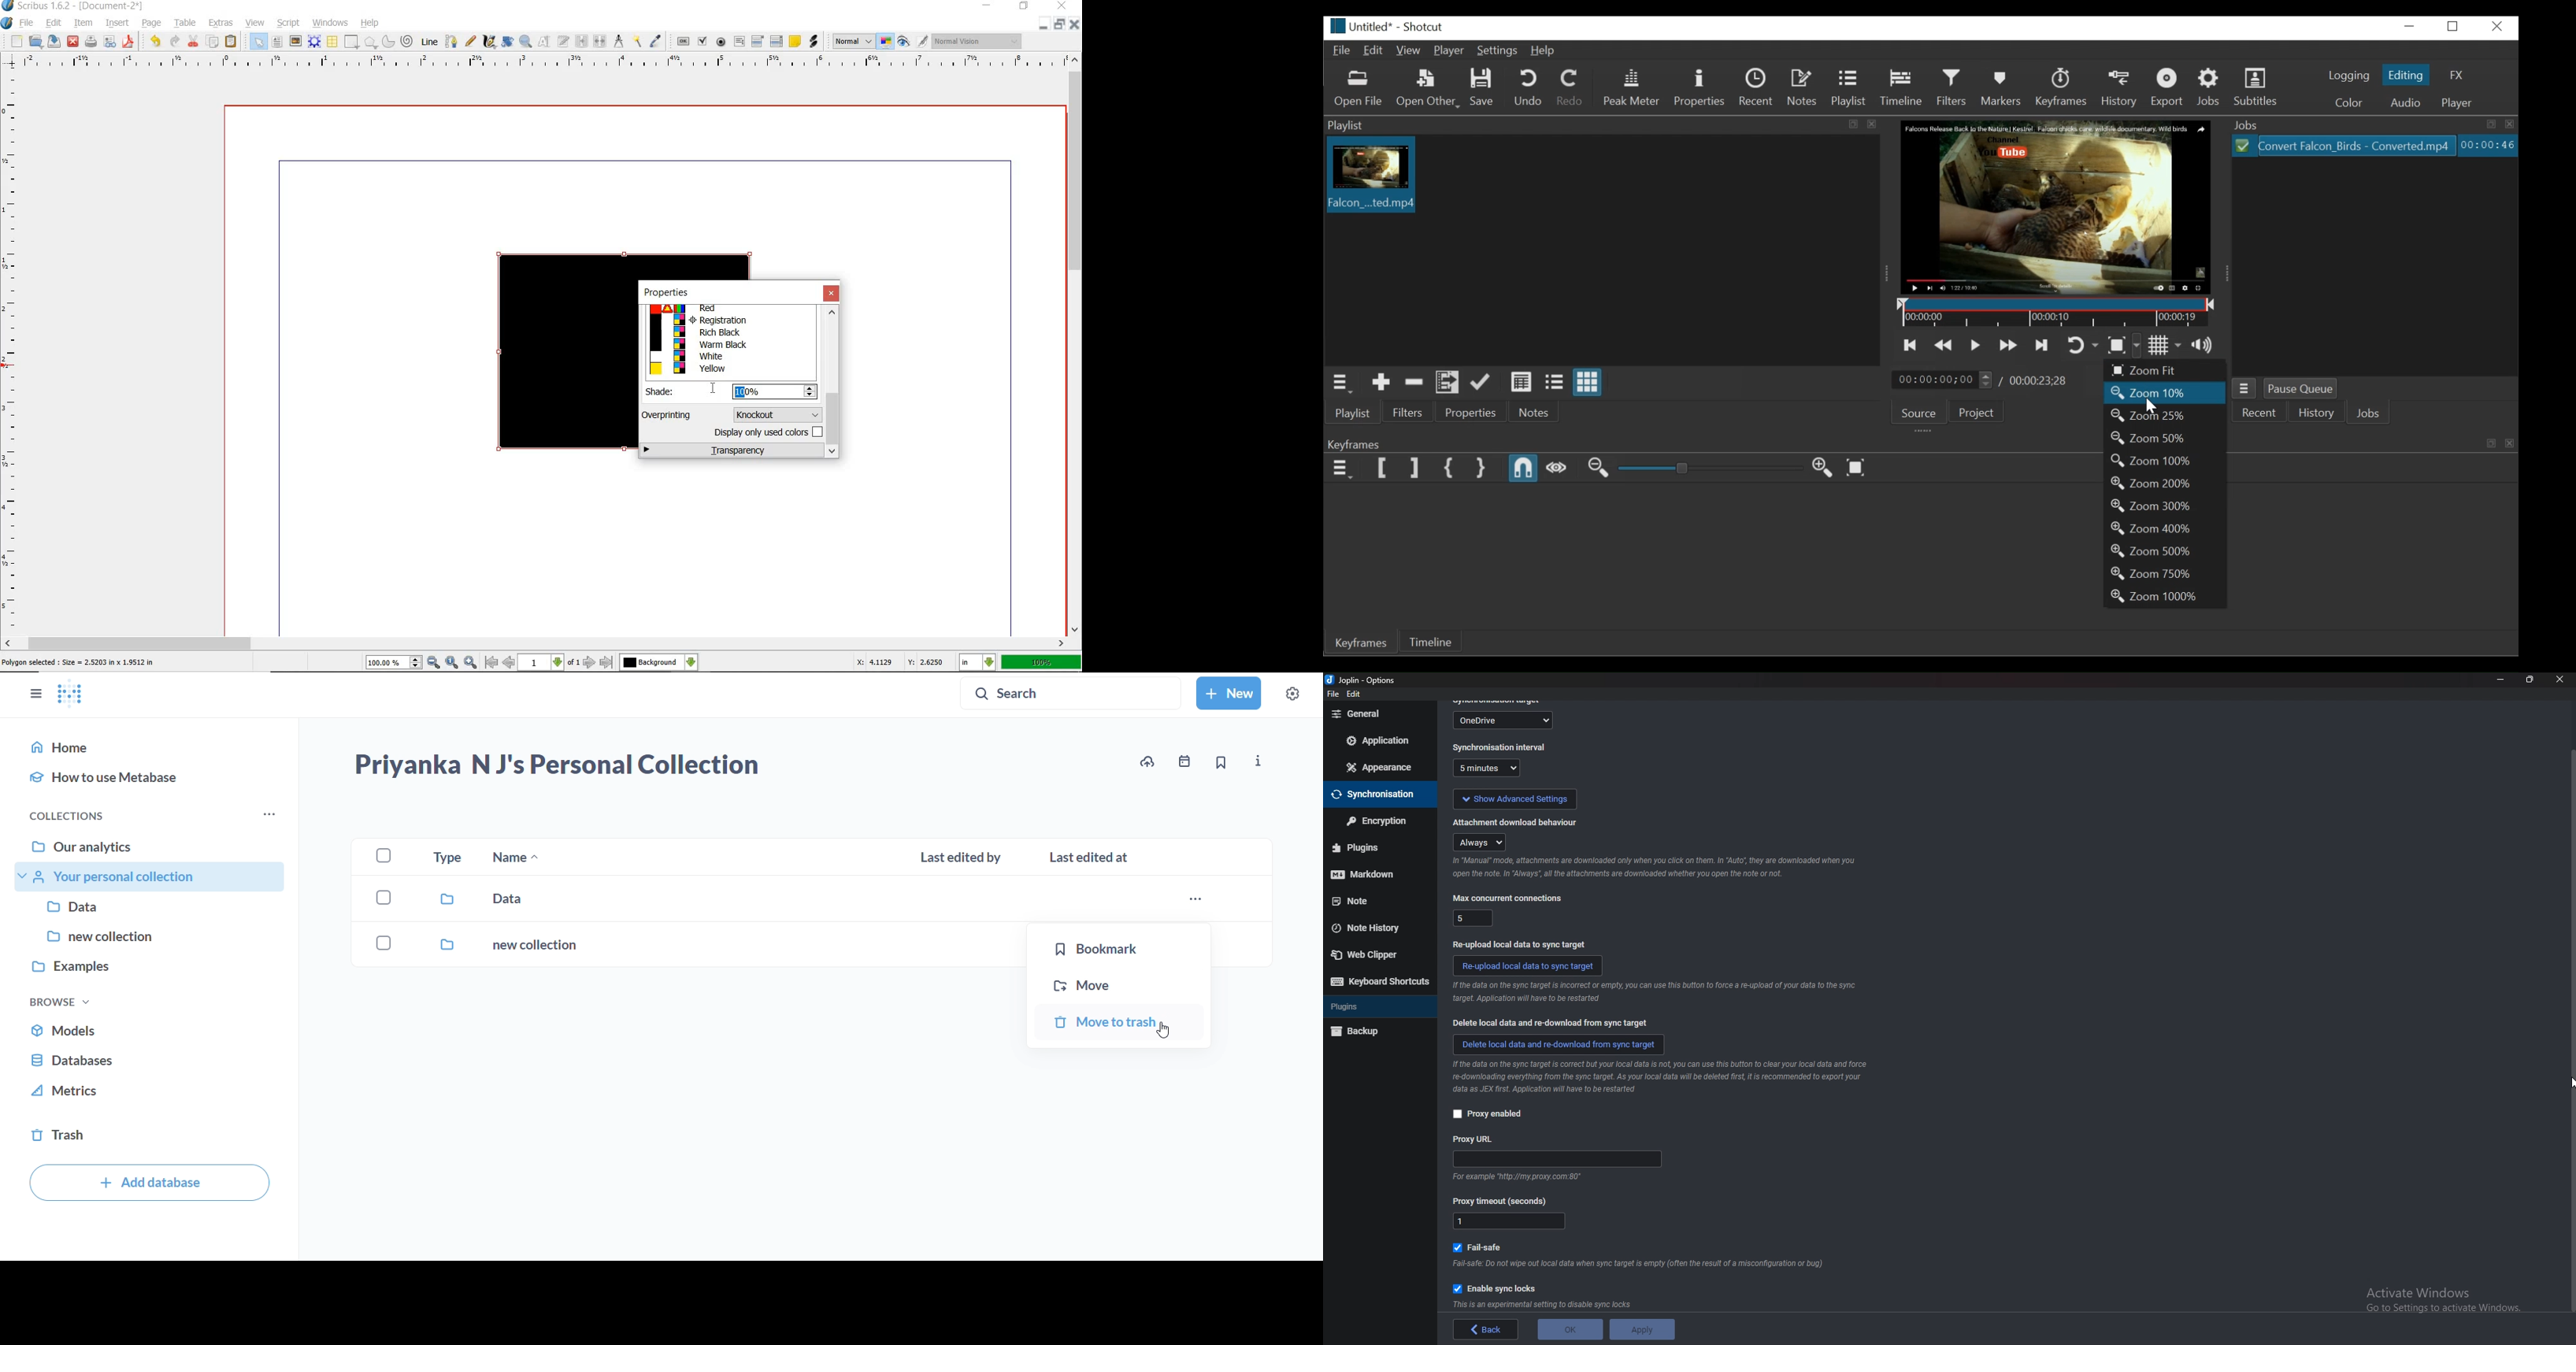 The image size is (2576, 1372). I want to click on minimize, so click(2409, 25).